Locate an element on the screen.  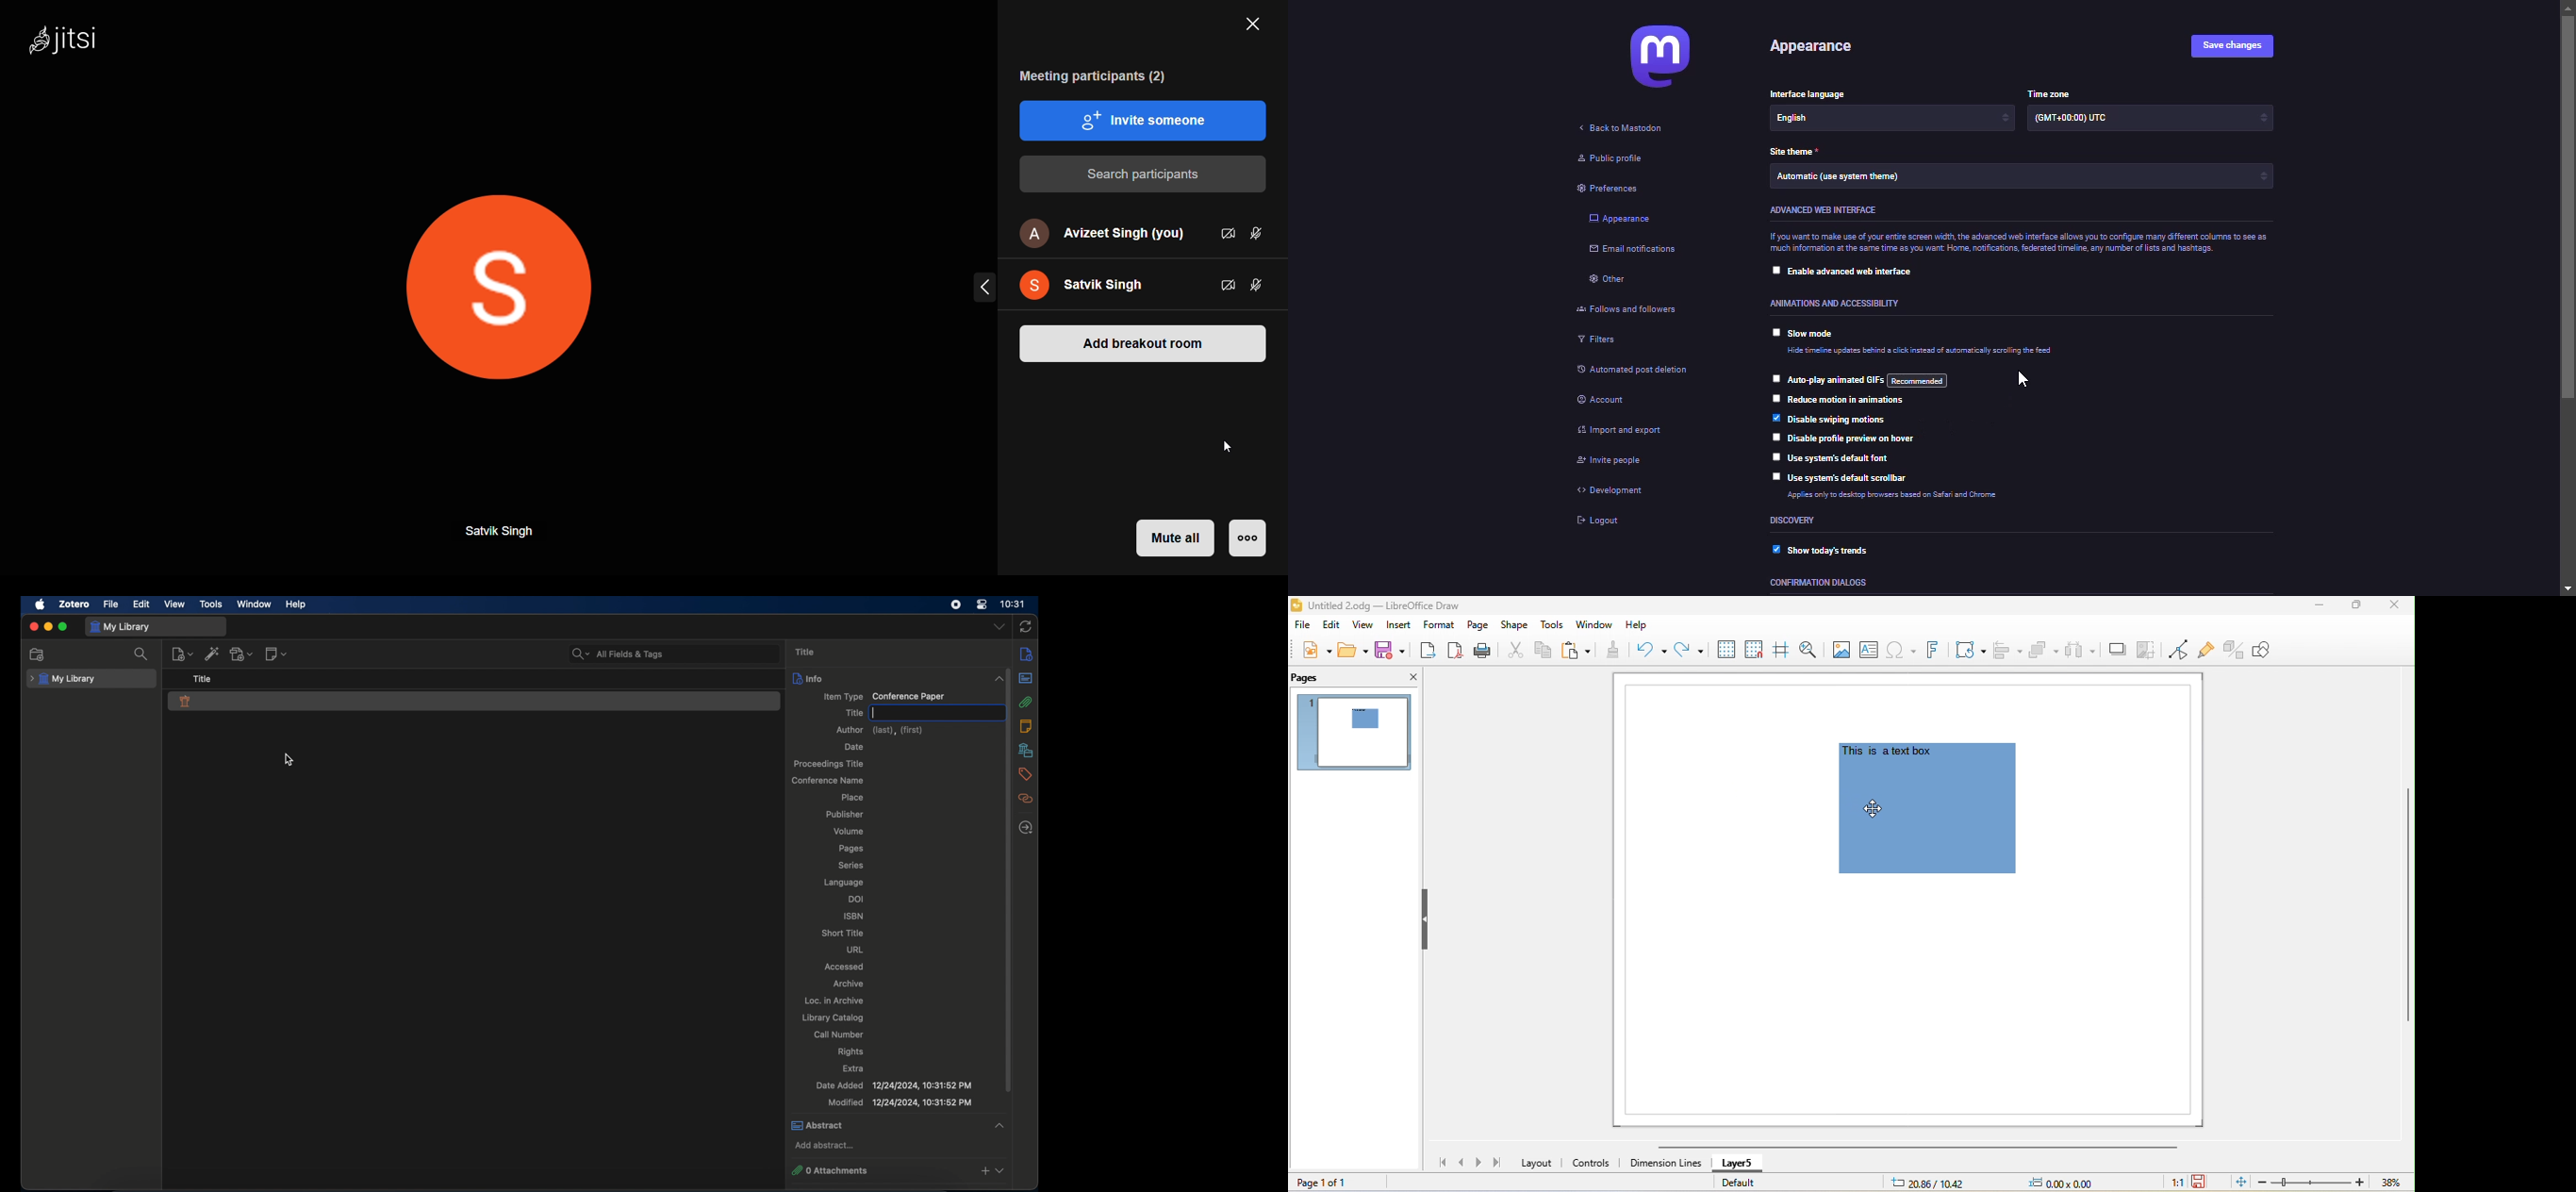
clone formatting is located at coordinates (1614, 651).